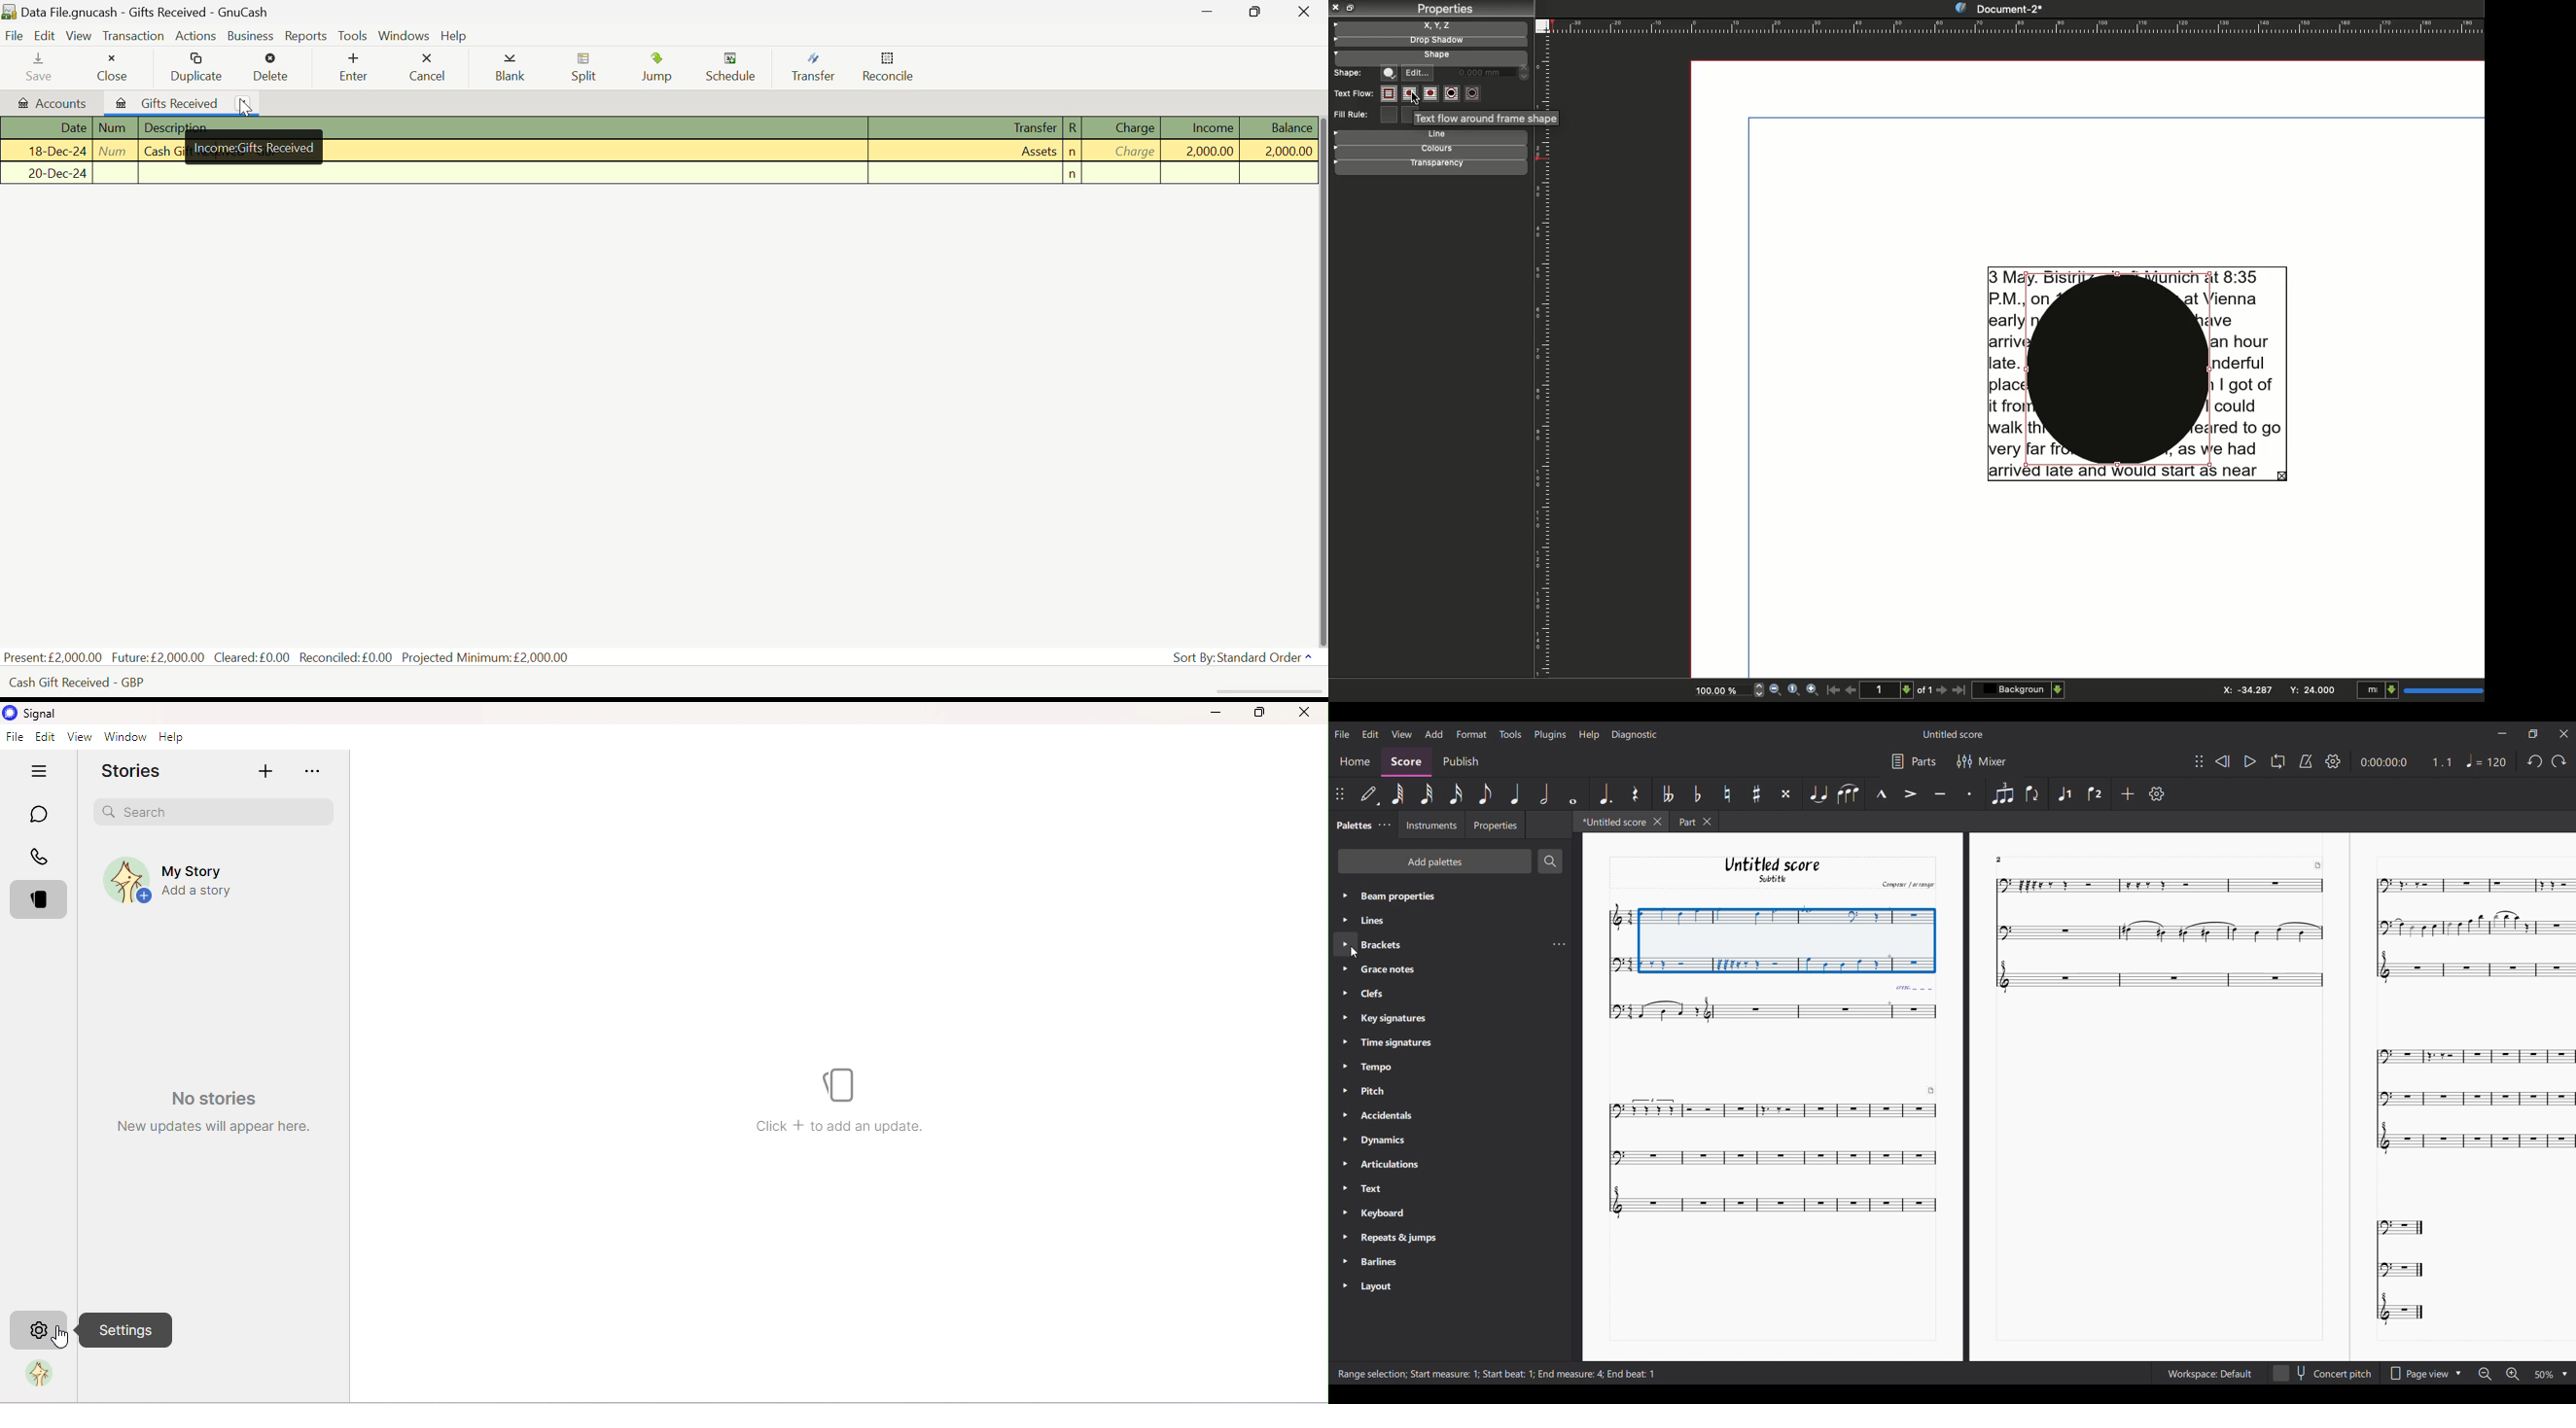 The height and width of the screenshot is (1428, 2576). What do you see at coordinates (1485, 794) in the screenshot?
I see `8th note` at bounding box center [1485, 794].